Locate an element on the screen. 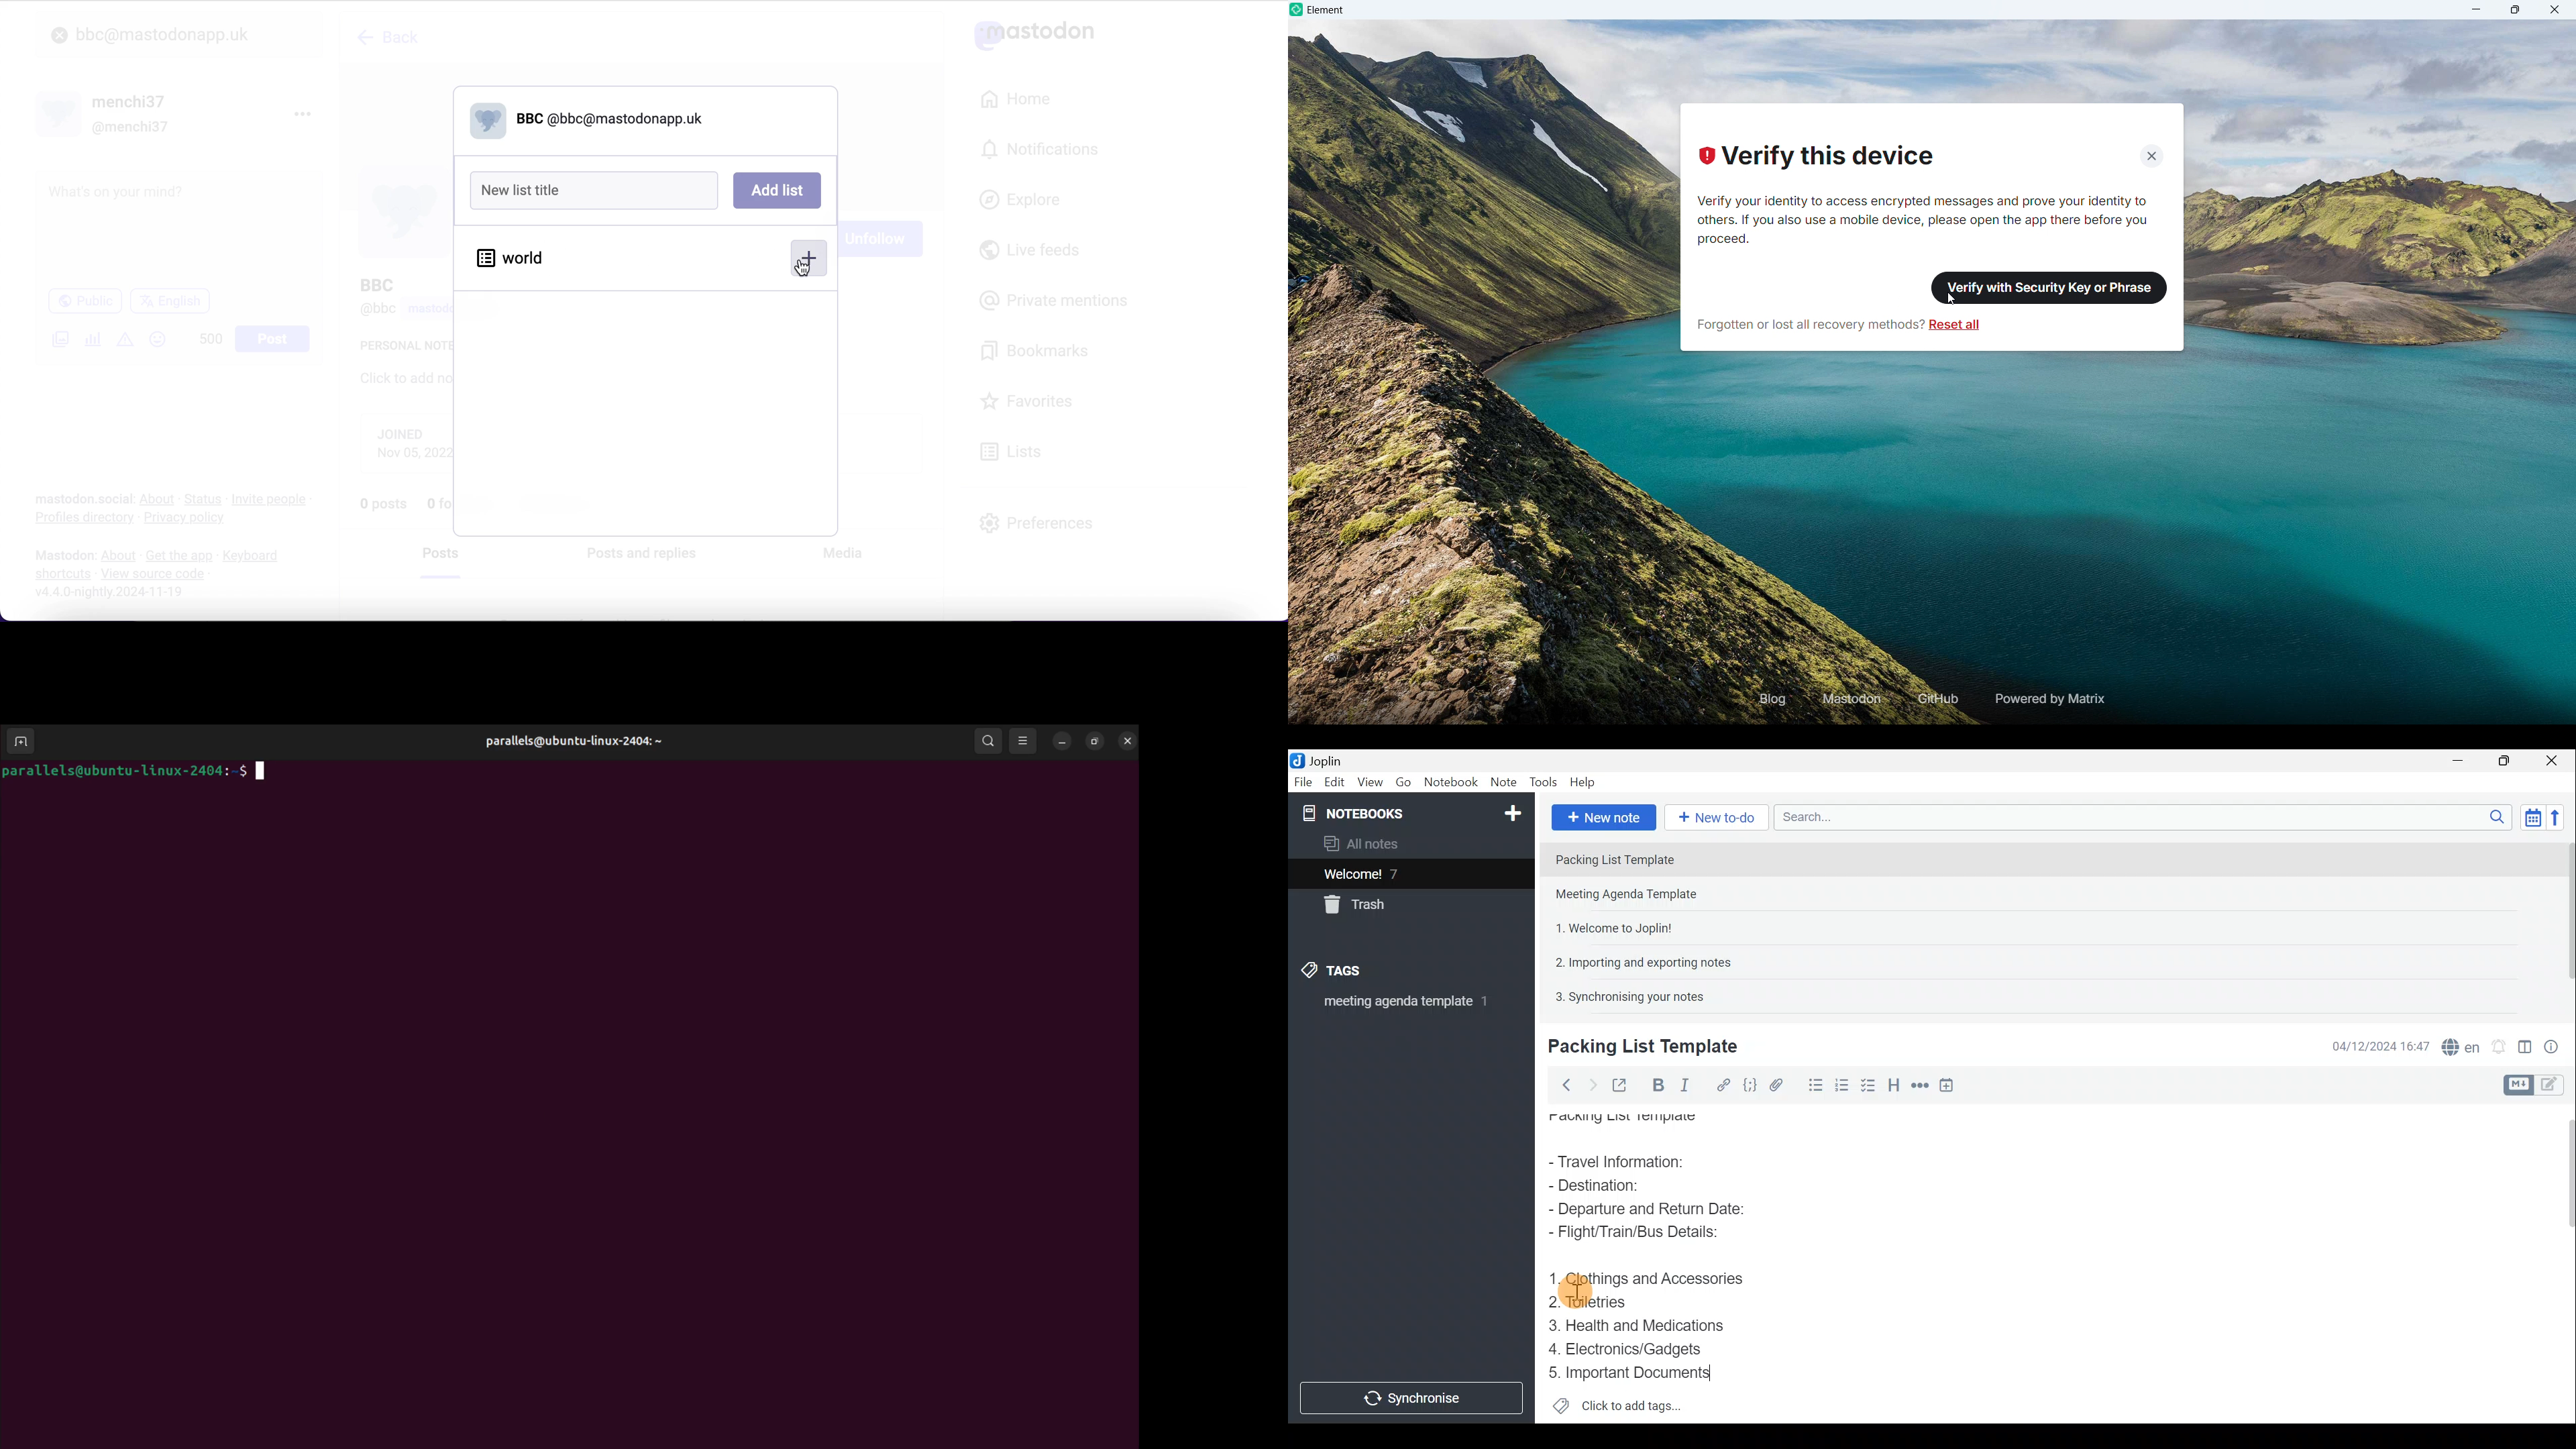 The height and width of the screenshot is (1456, 2576). Powered by matrix  is located at coordinates (2048, 699).